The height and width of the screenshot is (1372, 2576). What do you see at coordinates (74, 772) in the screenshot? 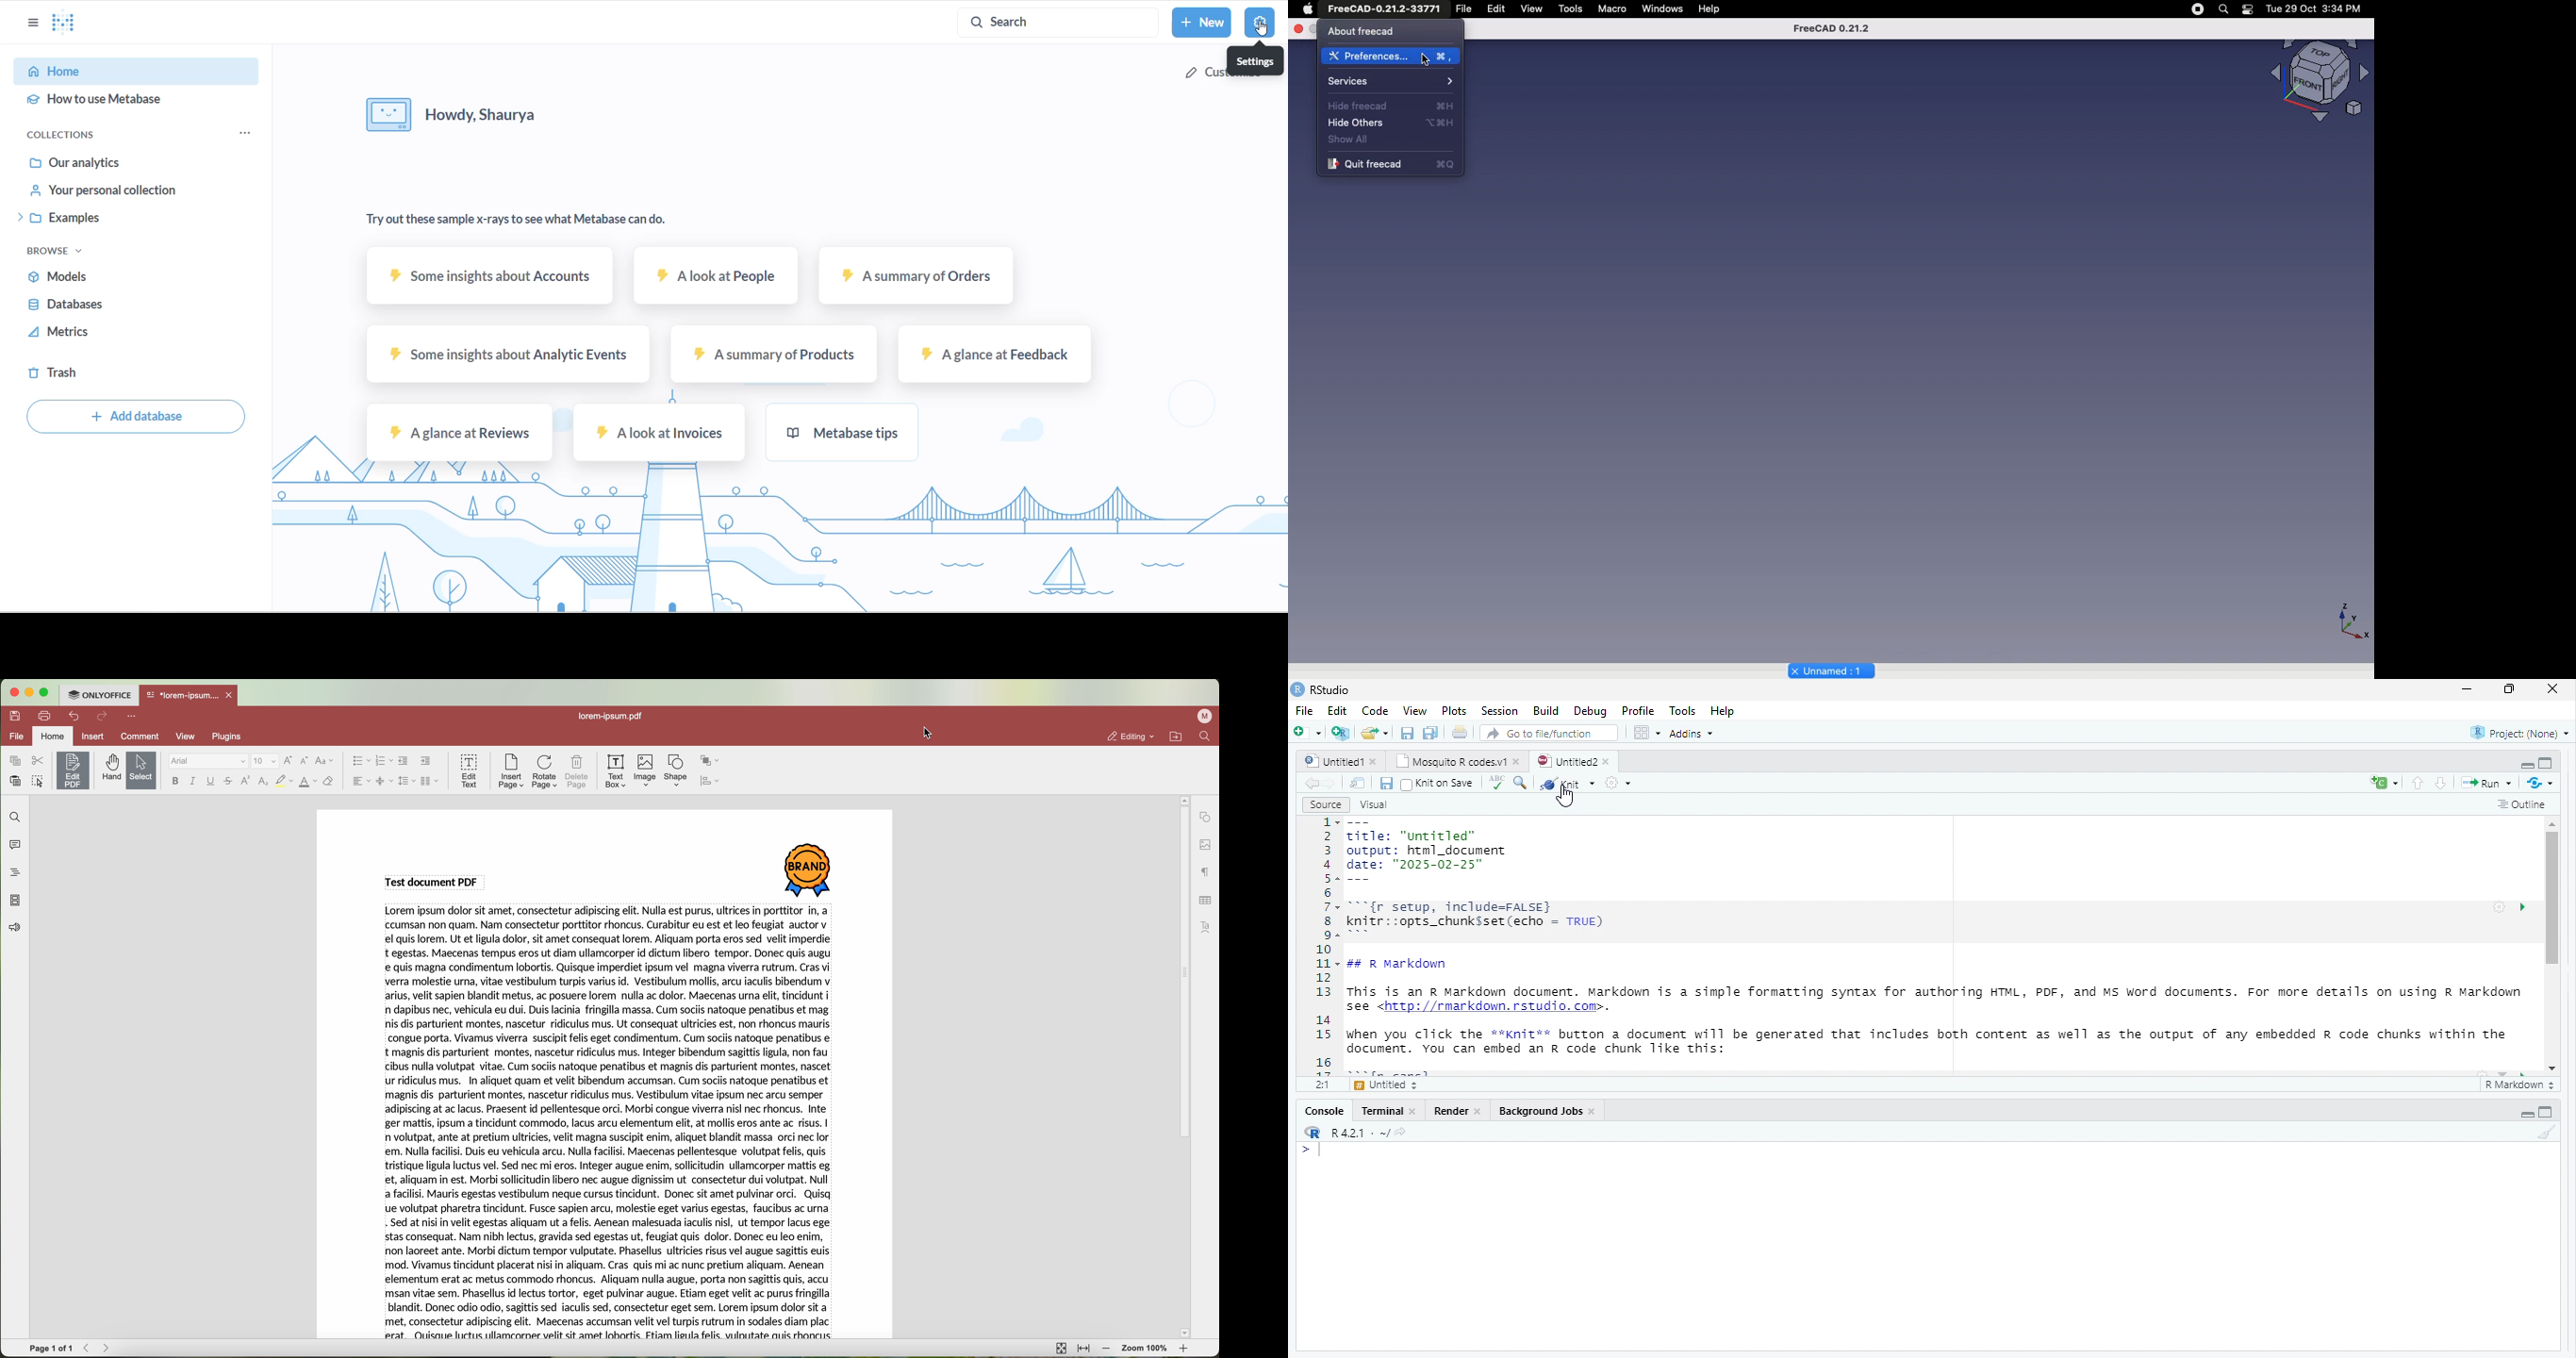
I see `click on edit PDF` at bounding box center [74, 772].